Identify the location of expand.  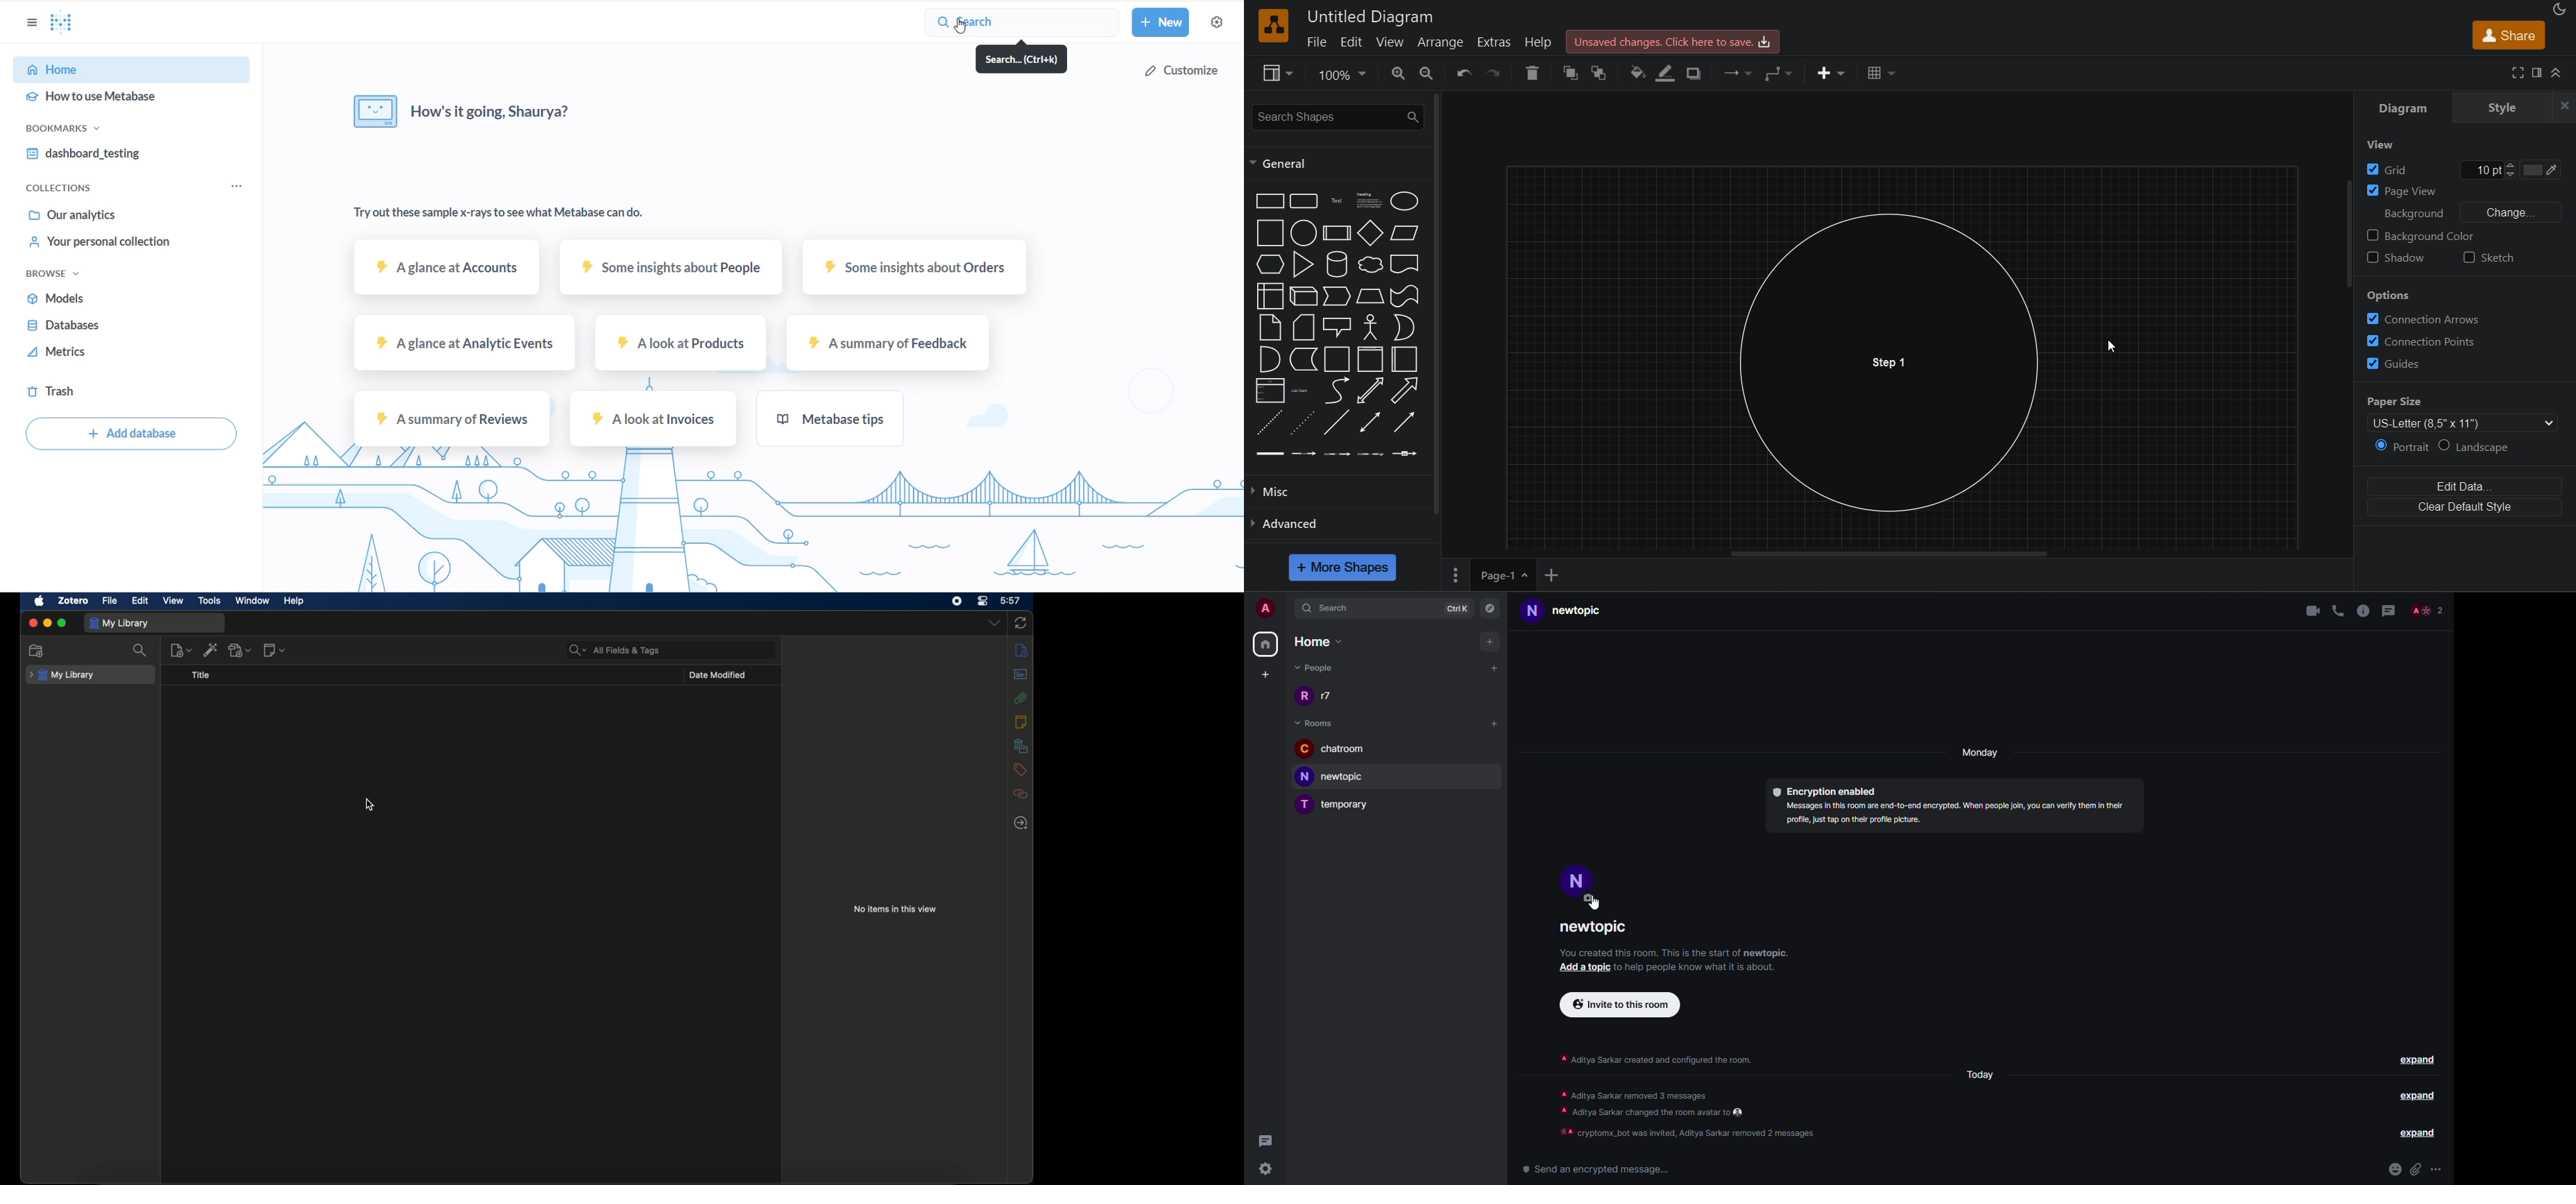
(2413, 1133).